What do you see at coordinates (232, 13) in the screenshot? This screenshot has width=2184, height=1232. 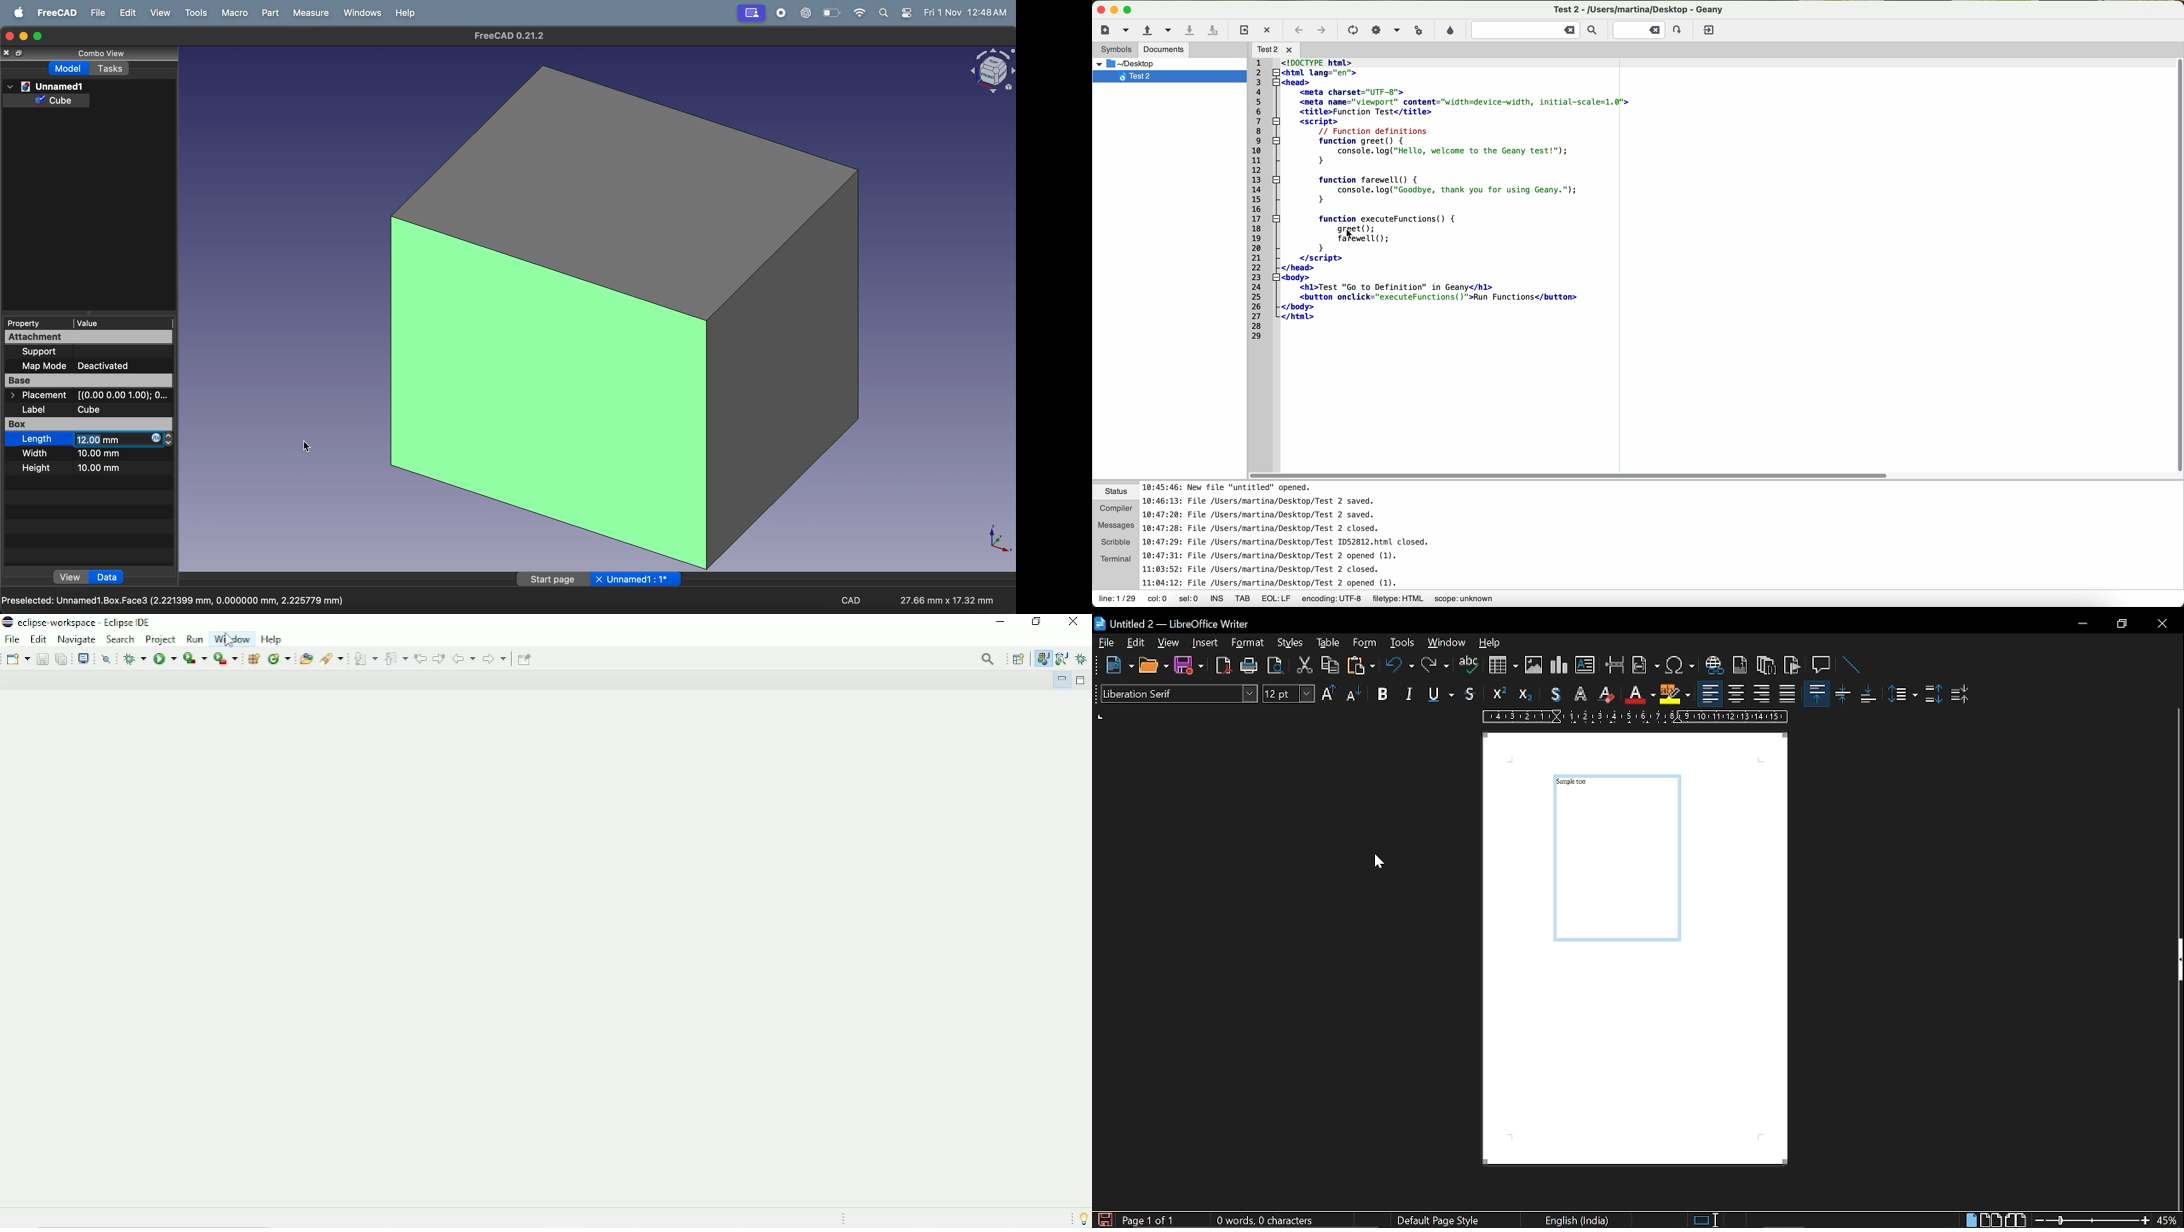 I see `marco` at bounding box center [232, 13].